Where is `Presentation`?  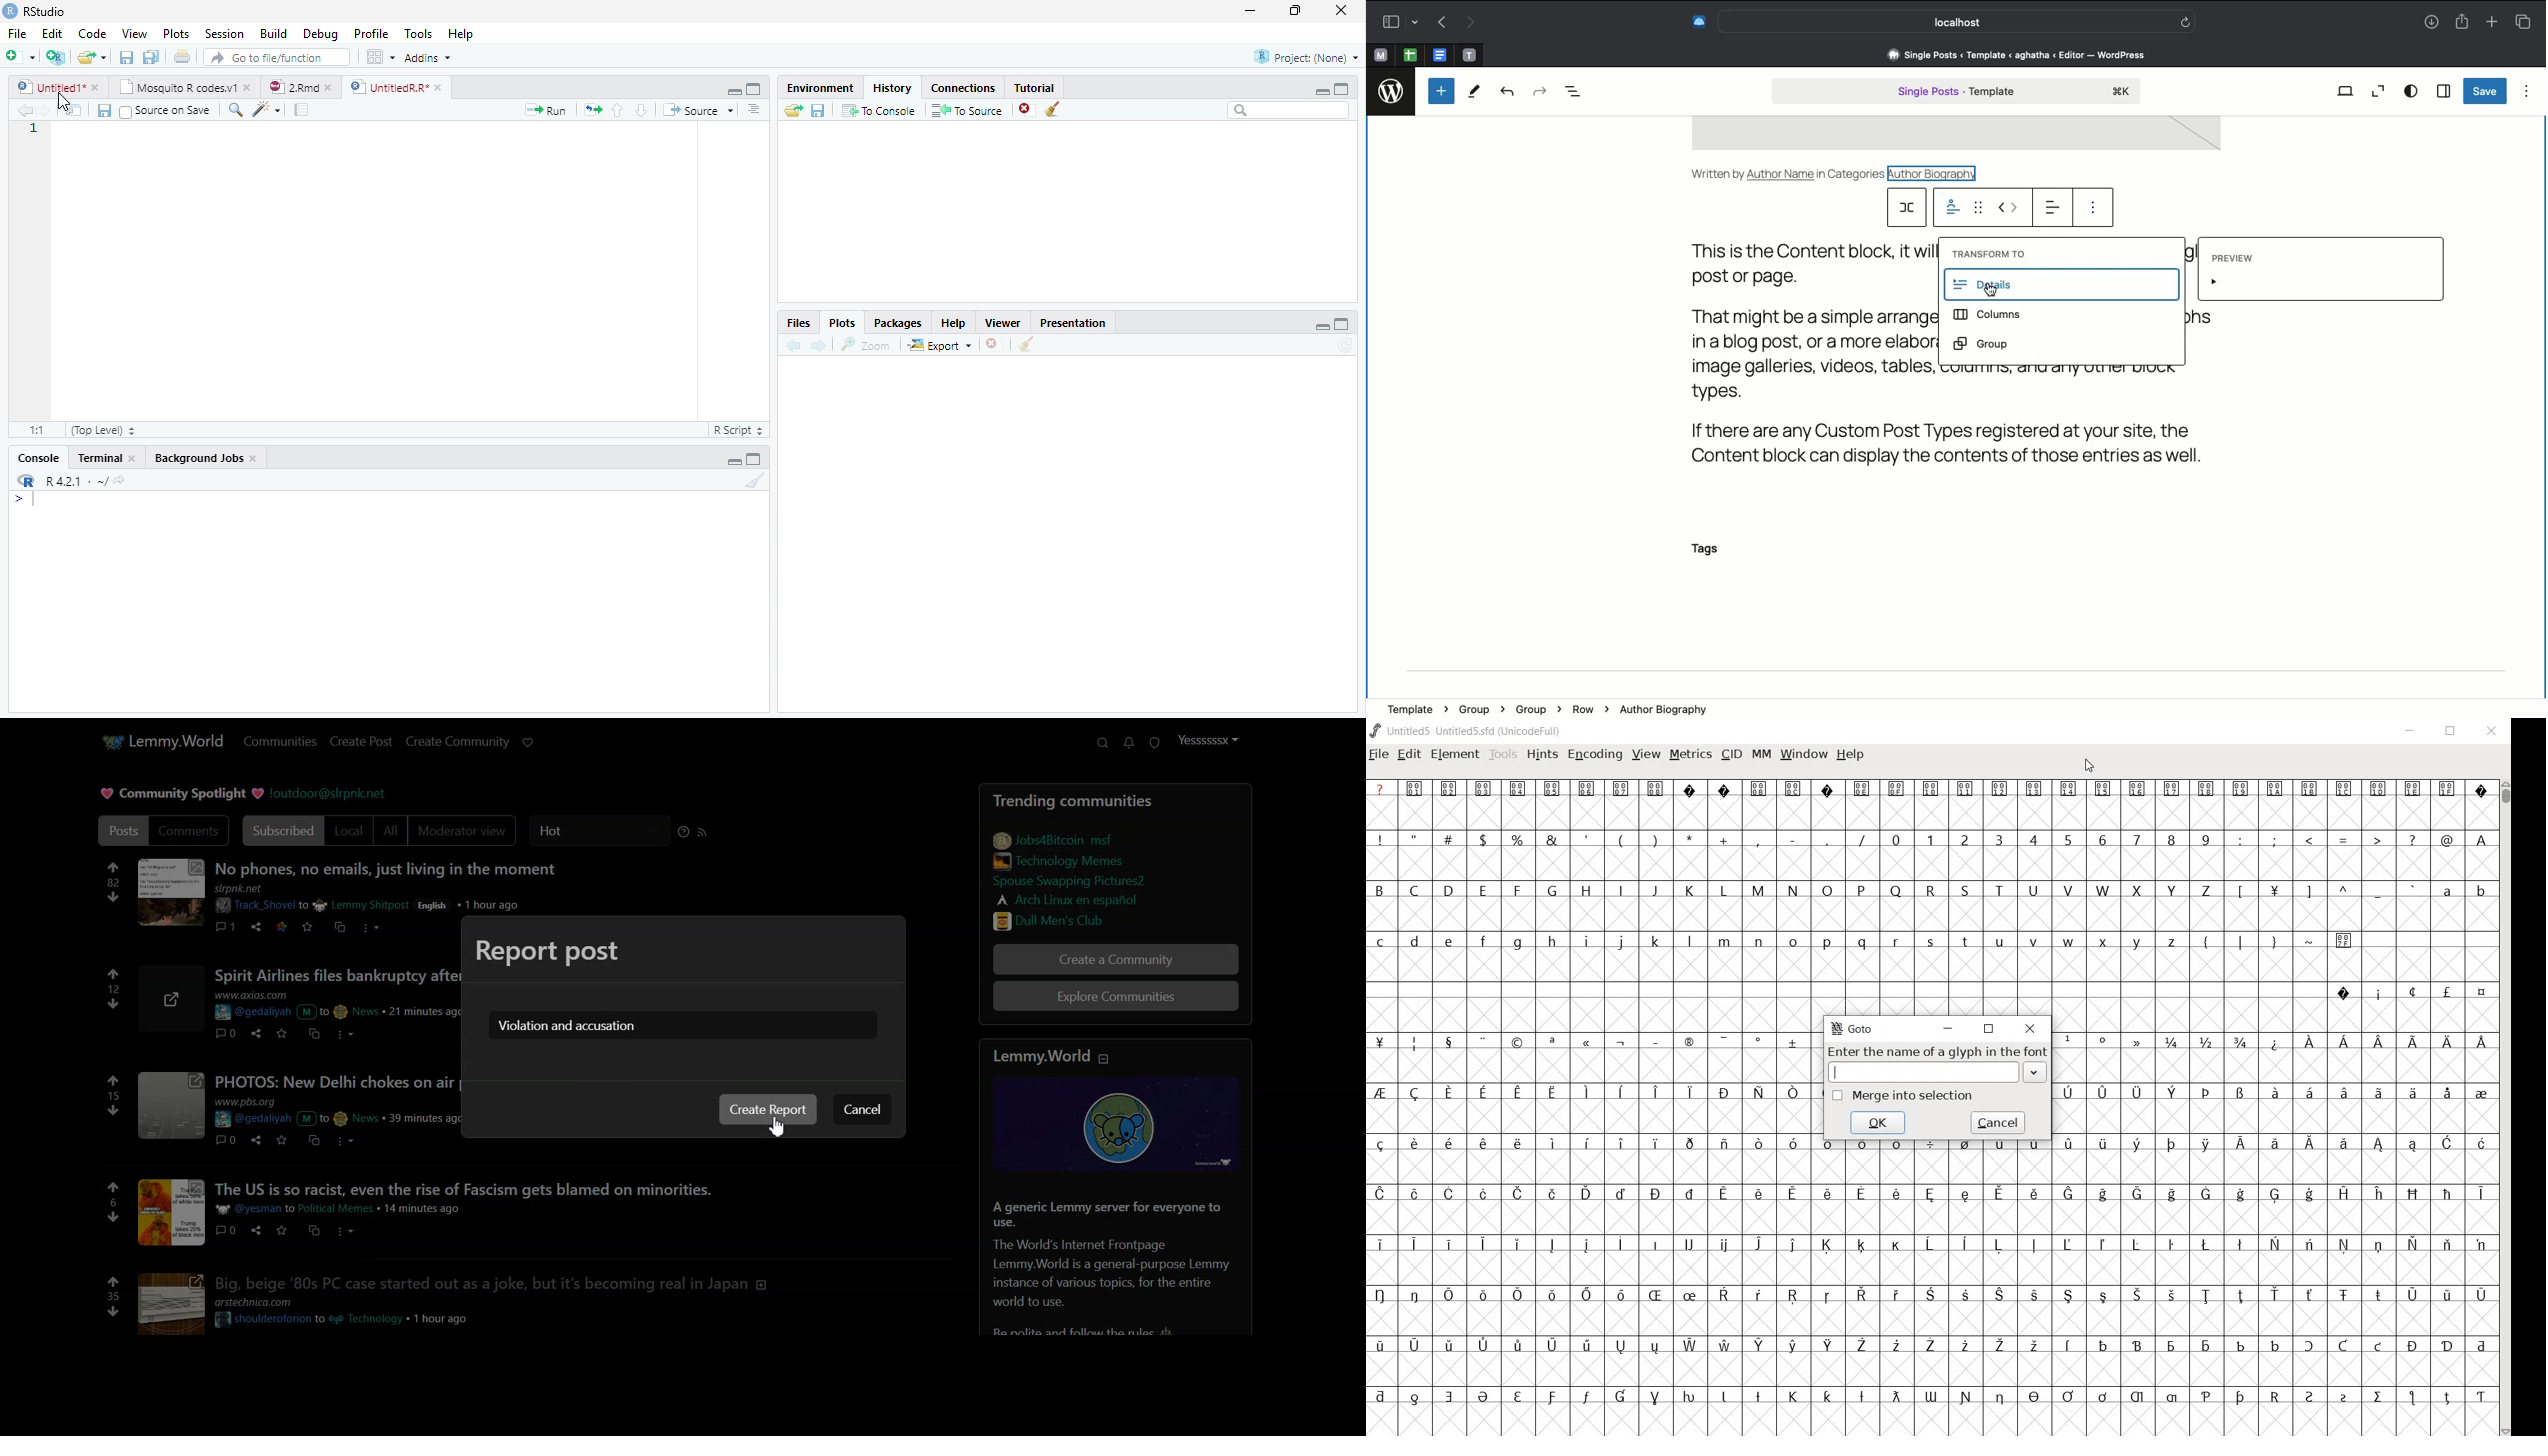
Presentation is located at coordinates (1072, 322).